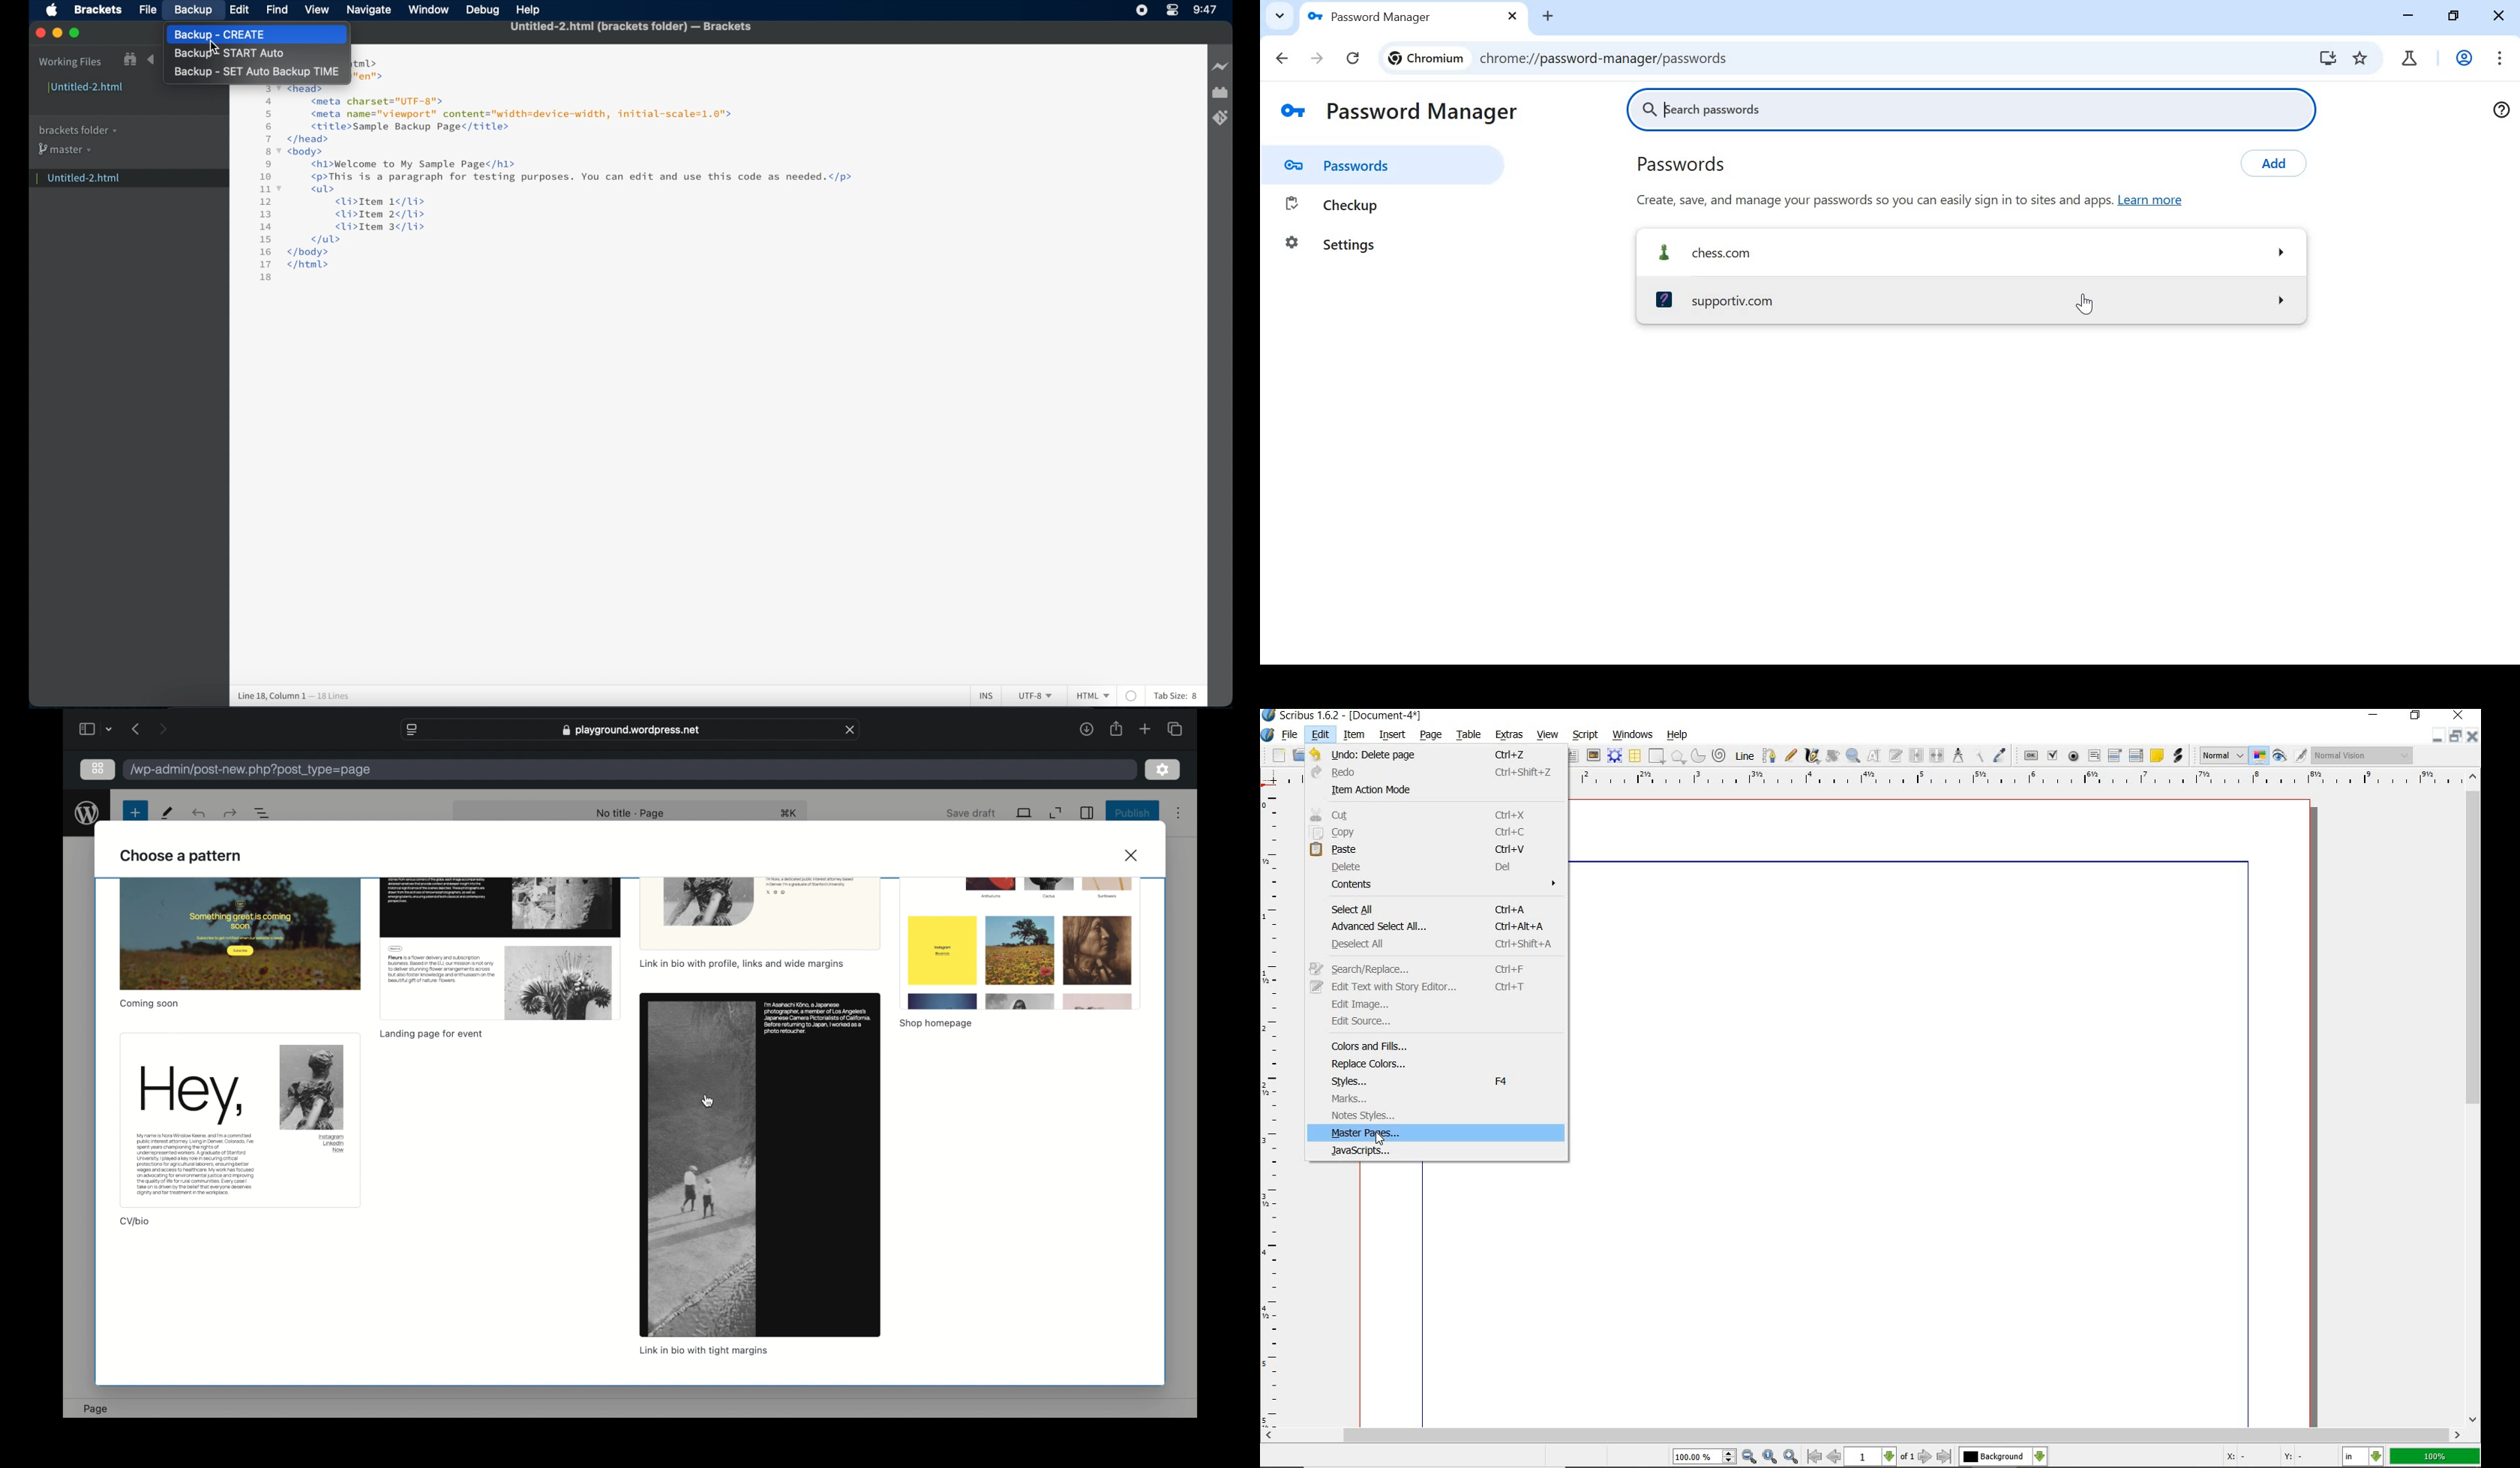 The image size is (2520, 1484). I want to click on File, so click(146, 9).